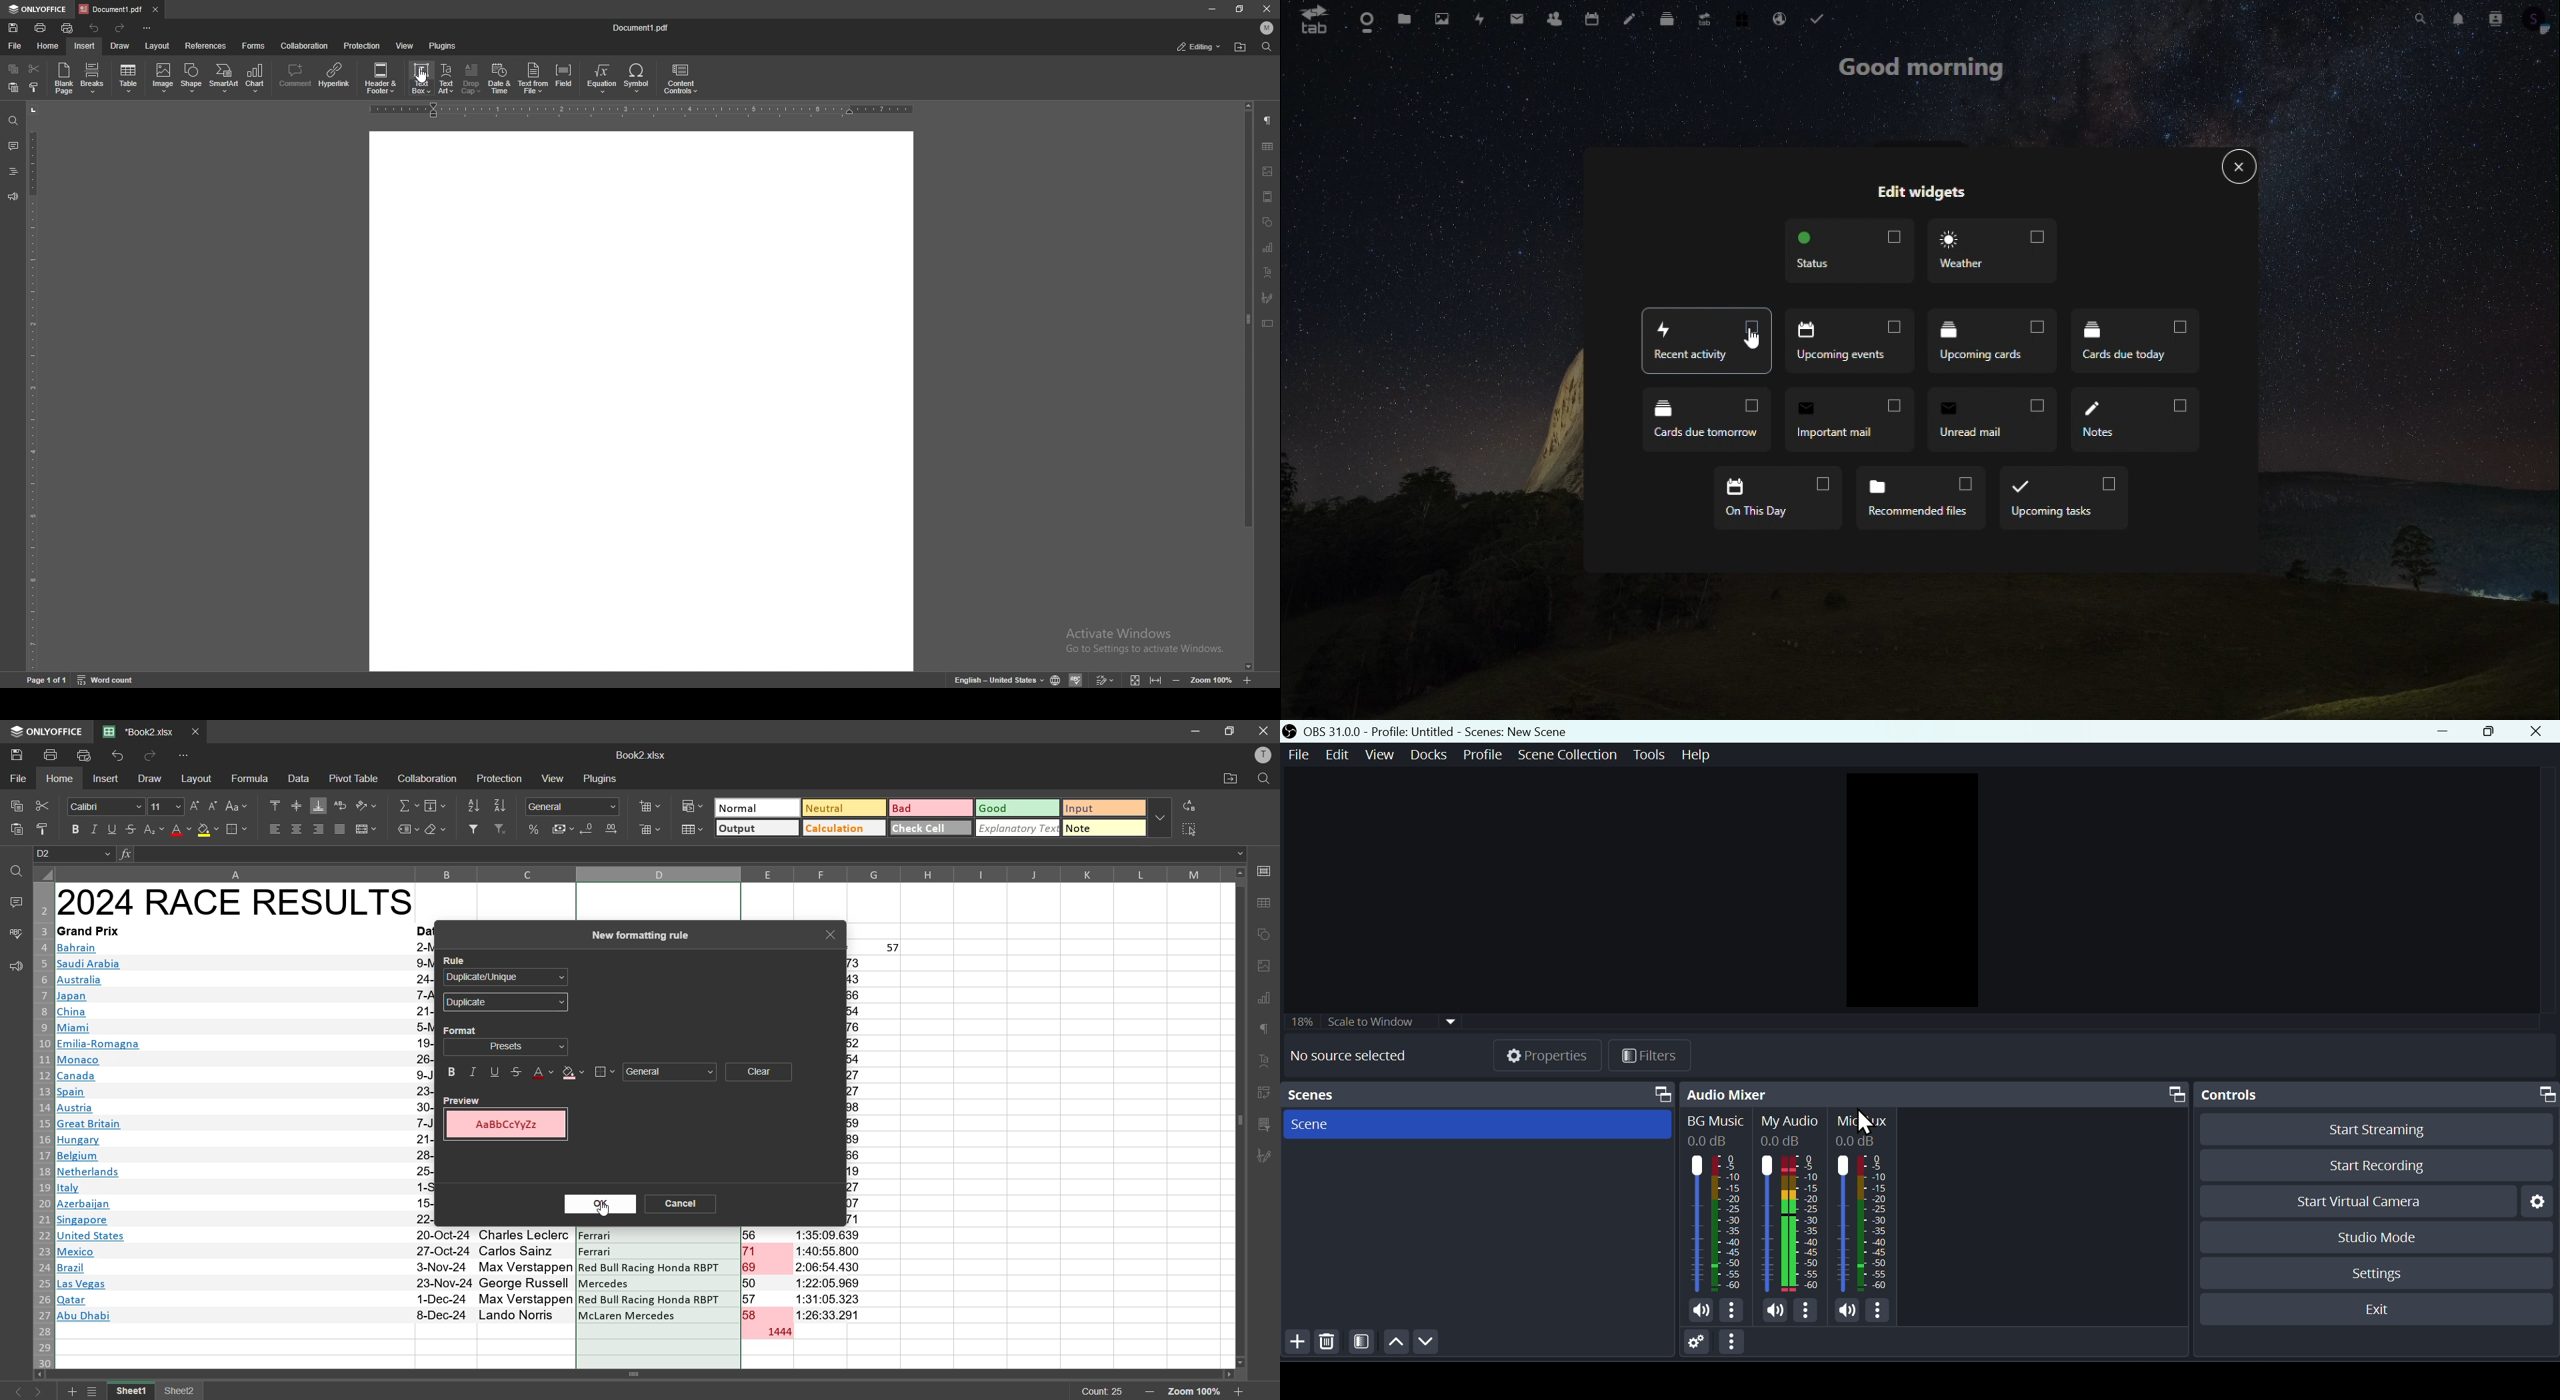 The width and height of the screenshot is (2576, 1400). I want to click on accounting, so click(563, 827).